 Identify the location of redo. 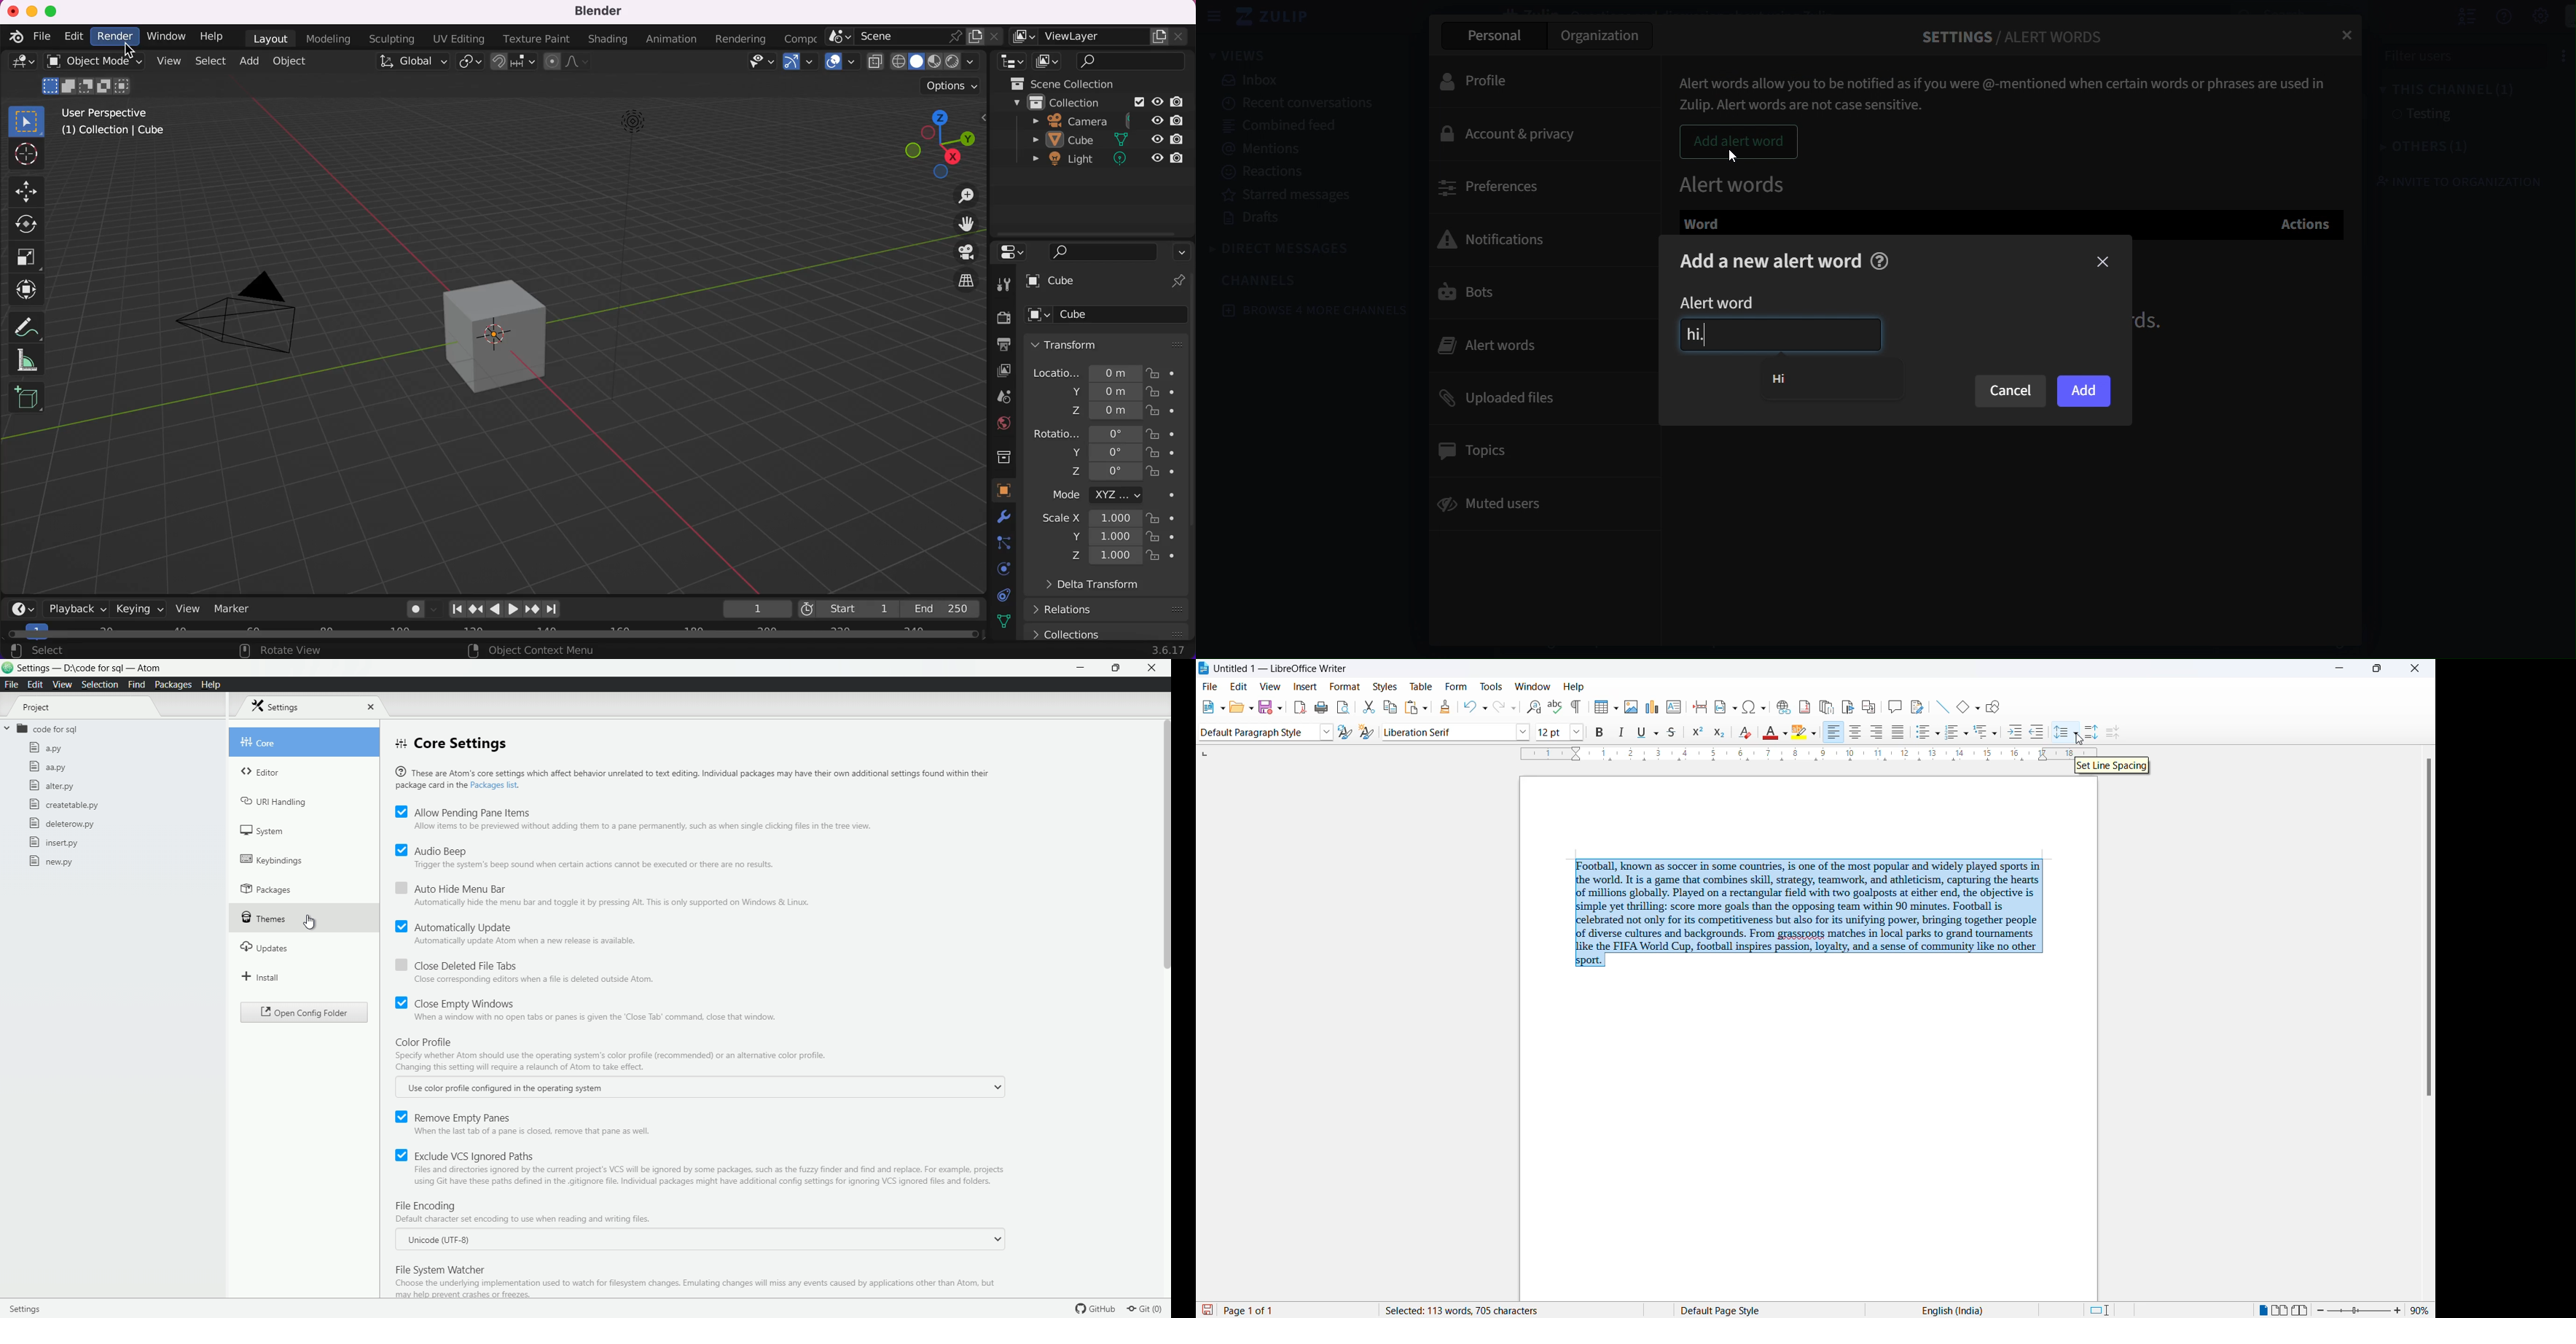
(1506, 707).